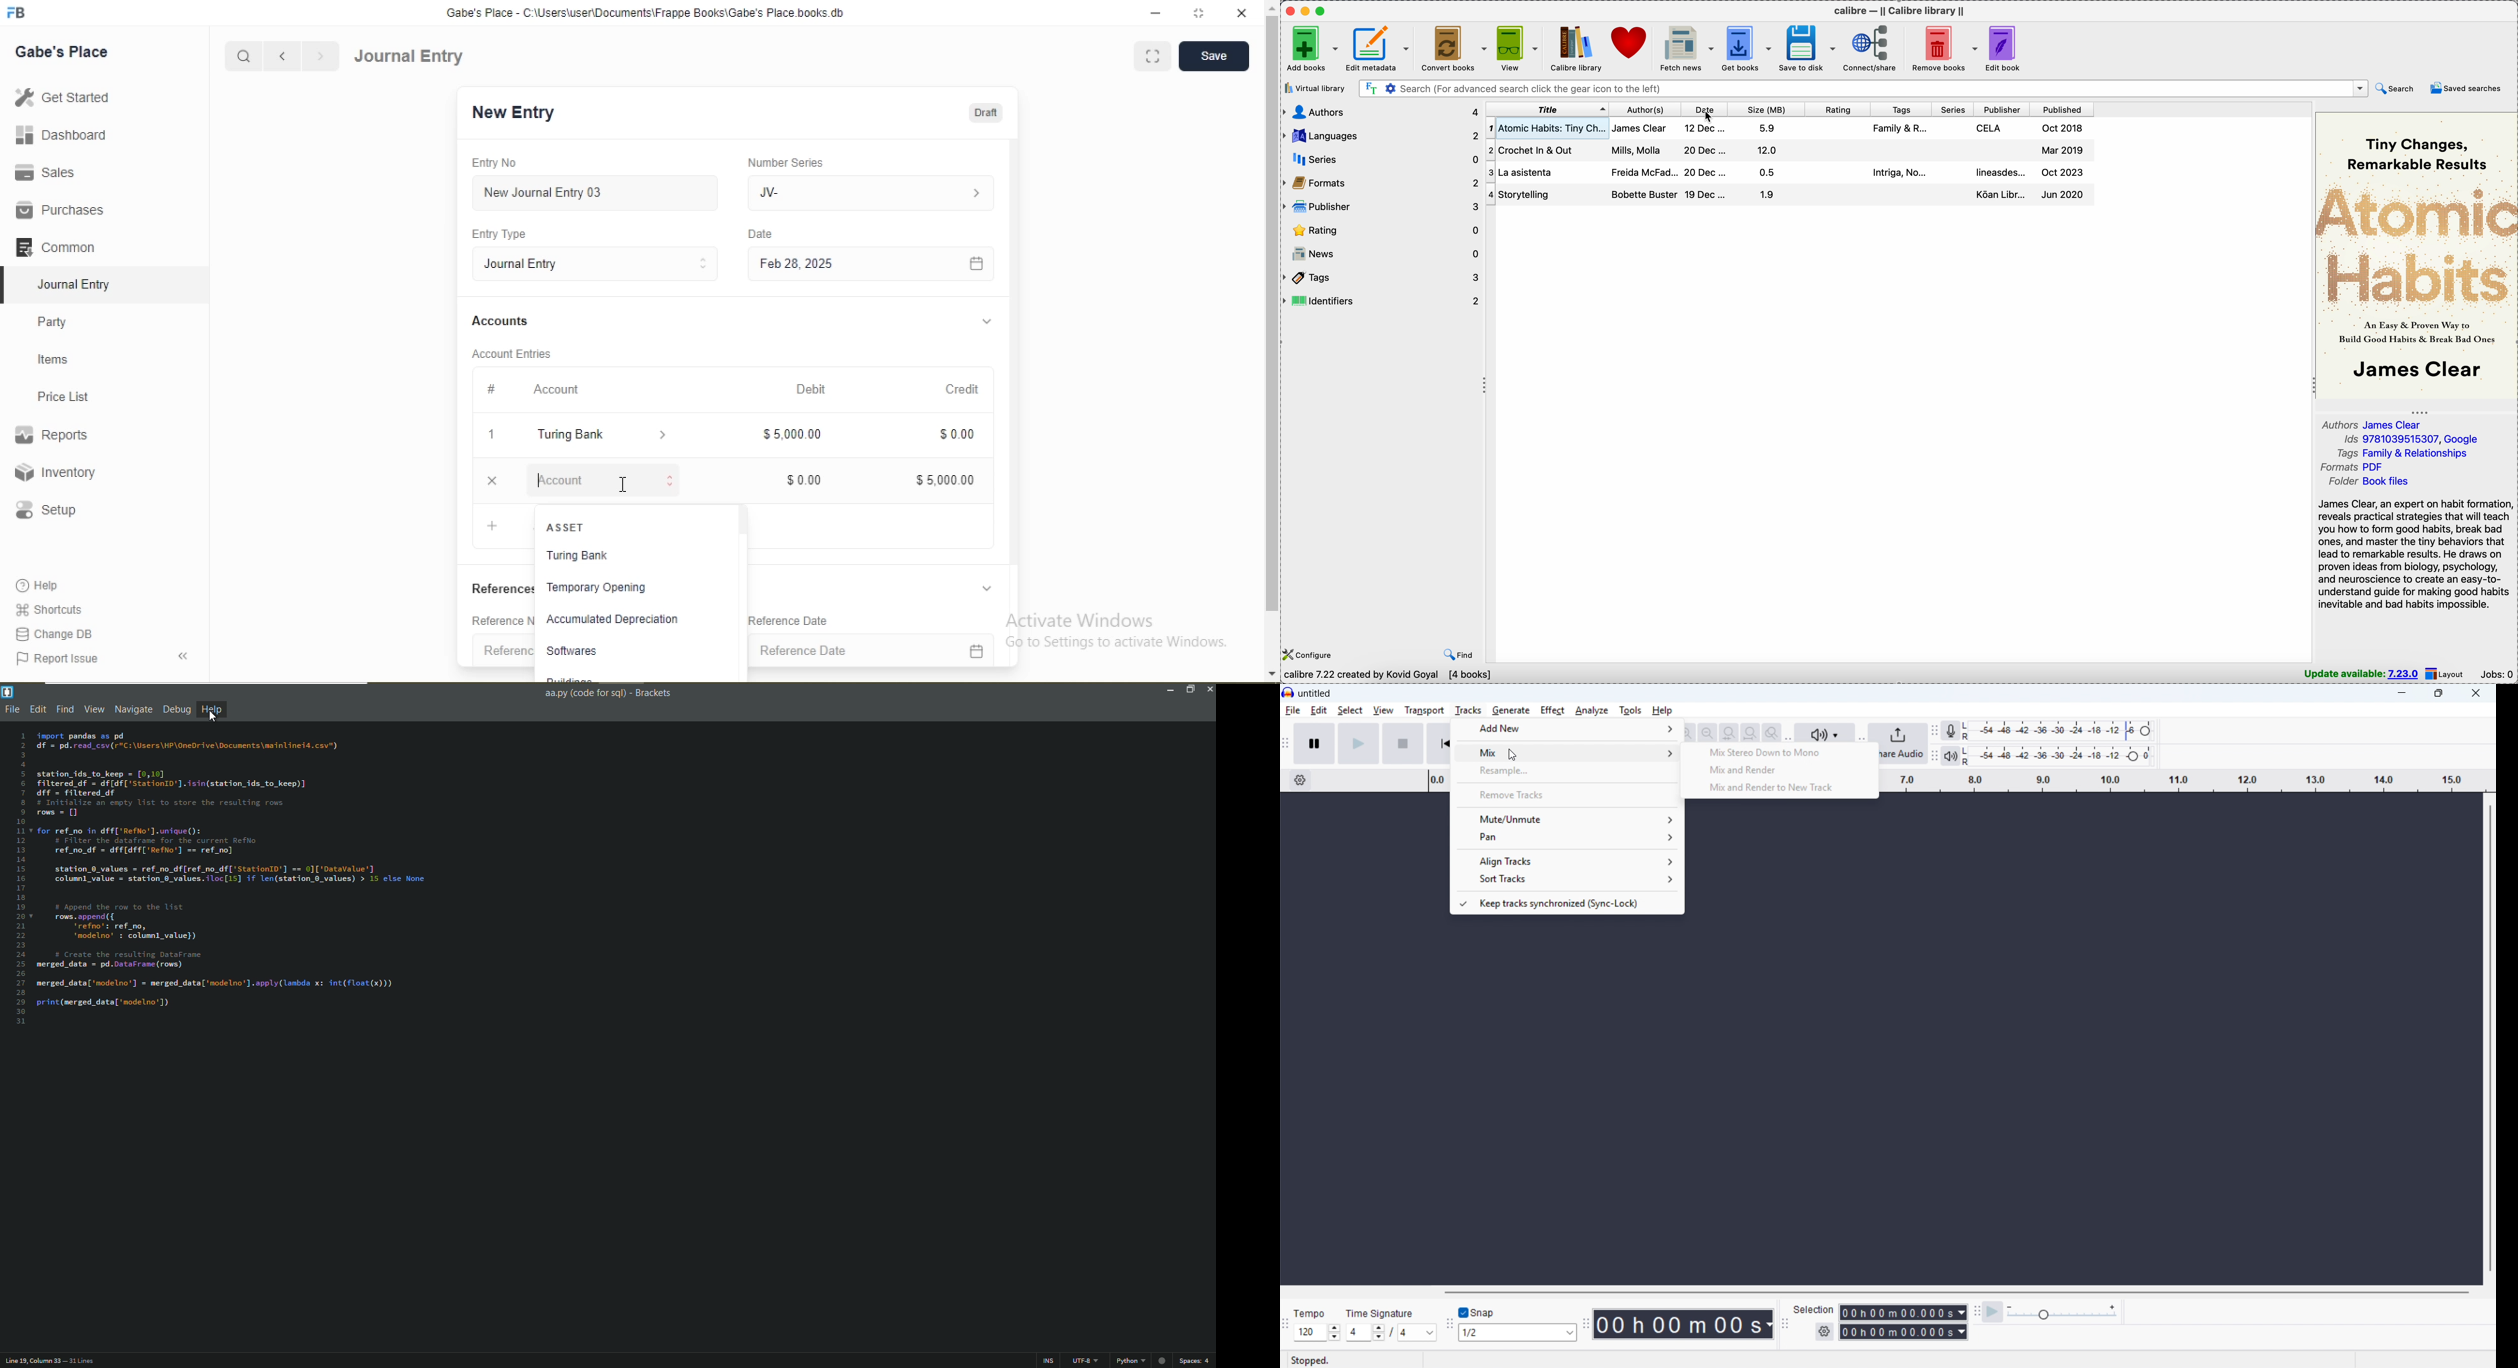 This screenshot has width=2520, height=1372. What do you see at coordinates (2349, 467) in the screenshot?
I see `formats PDF` at bounding box center [2349, 467].